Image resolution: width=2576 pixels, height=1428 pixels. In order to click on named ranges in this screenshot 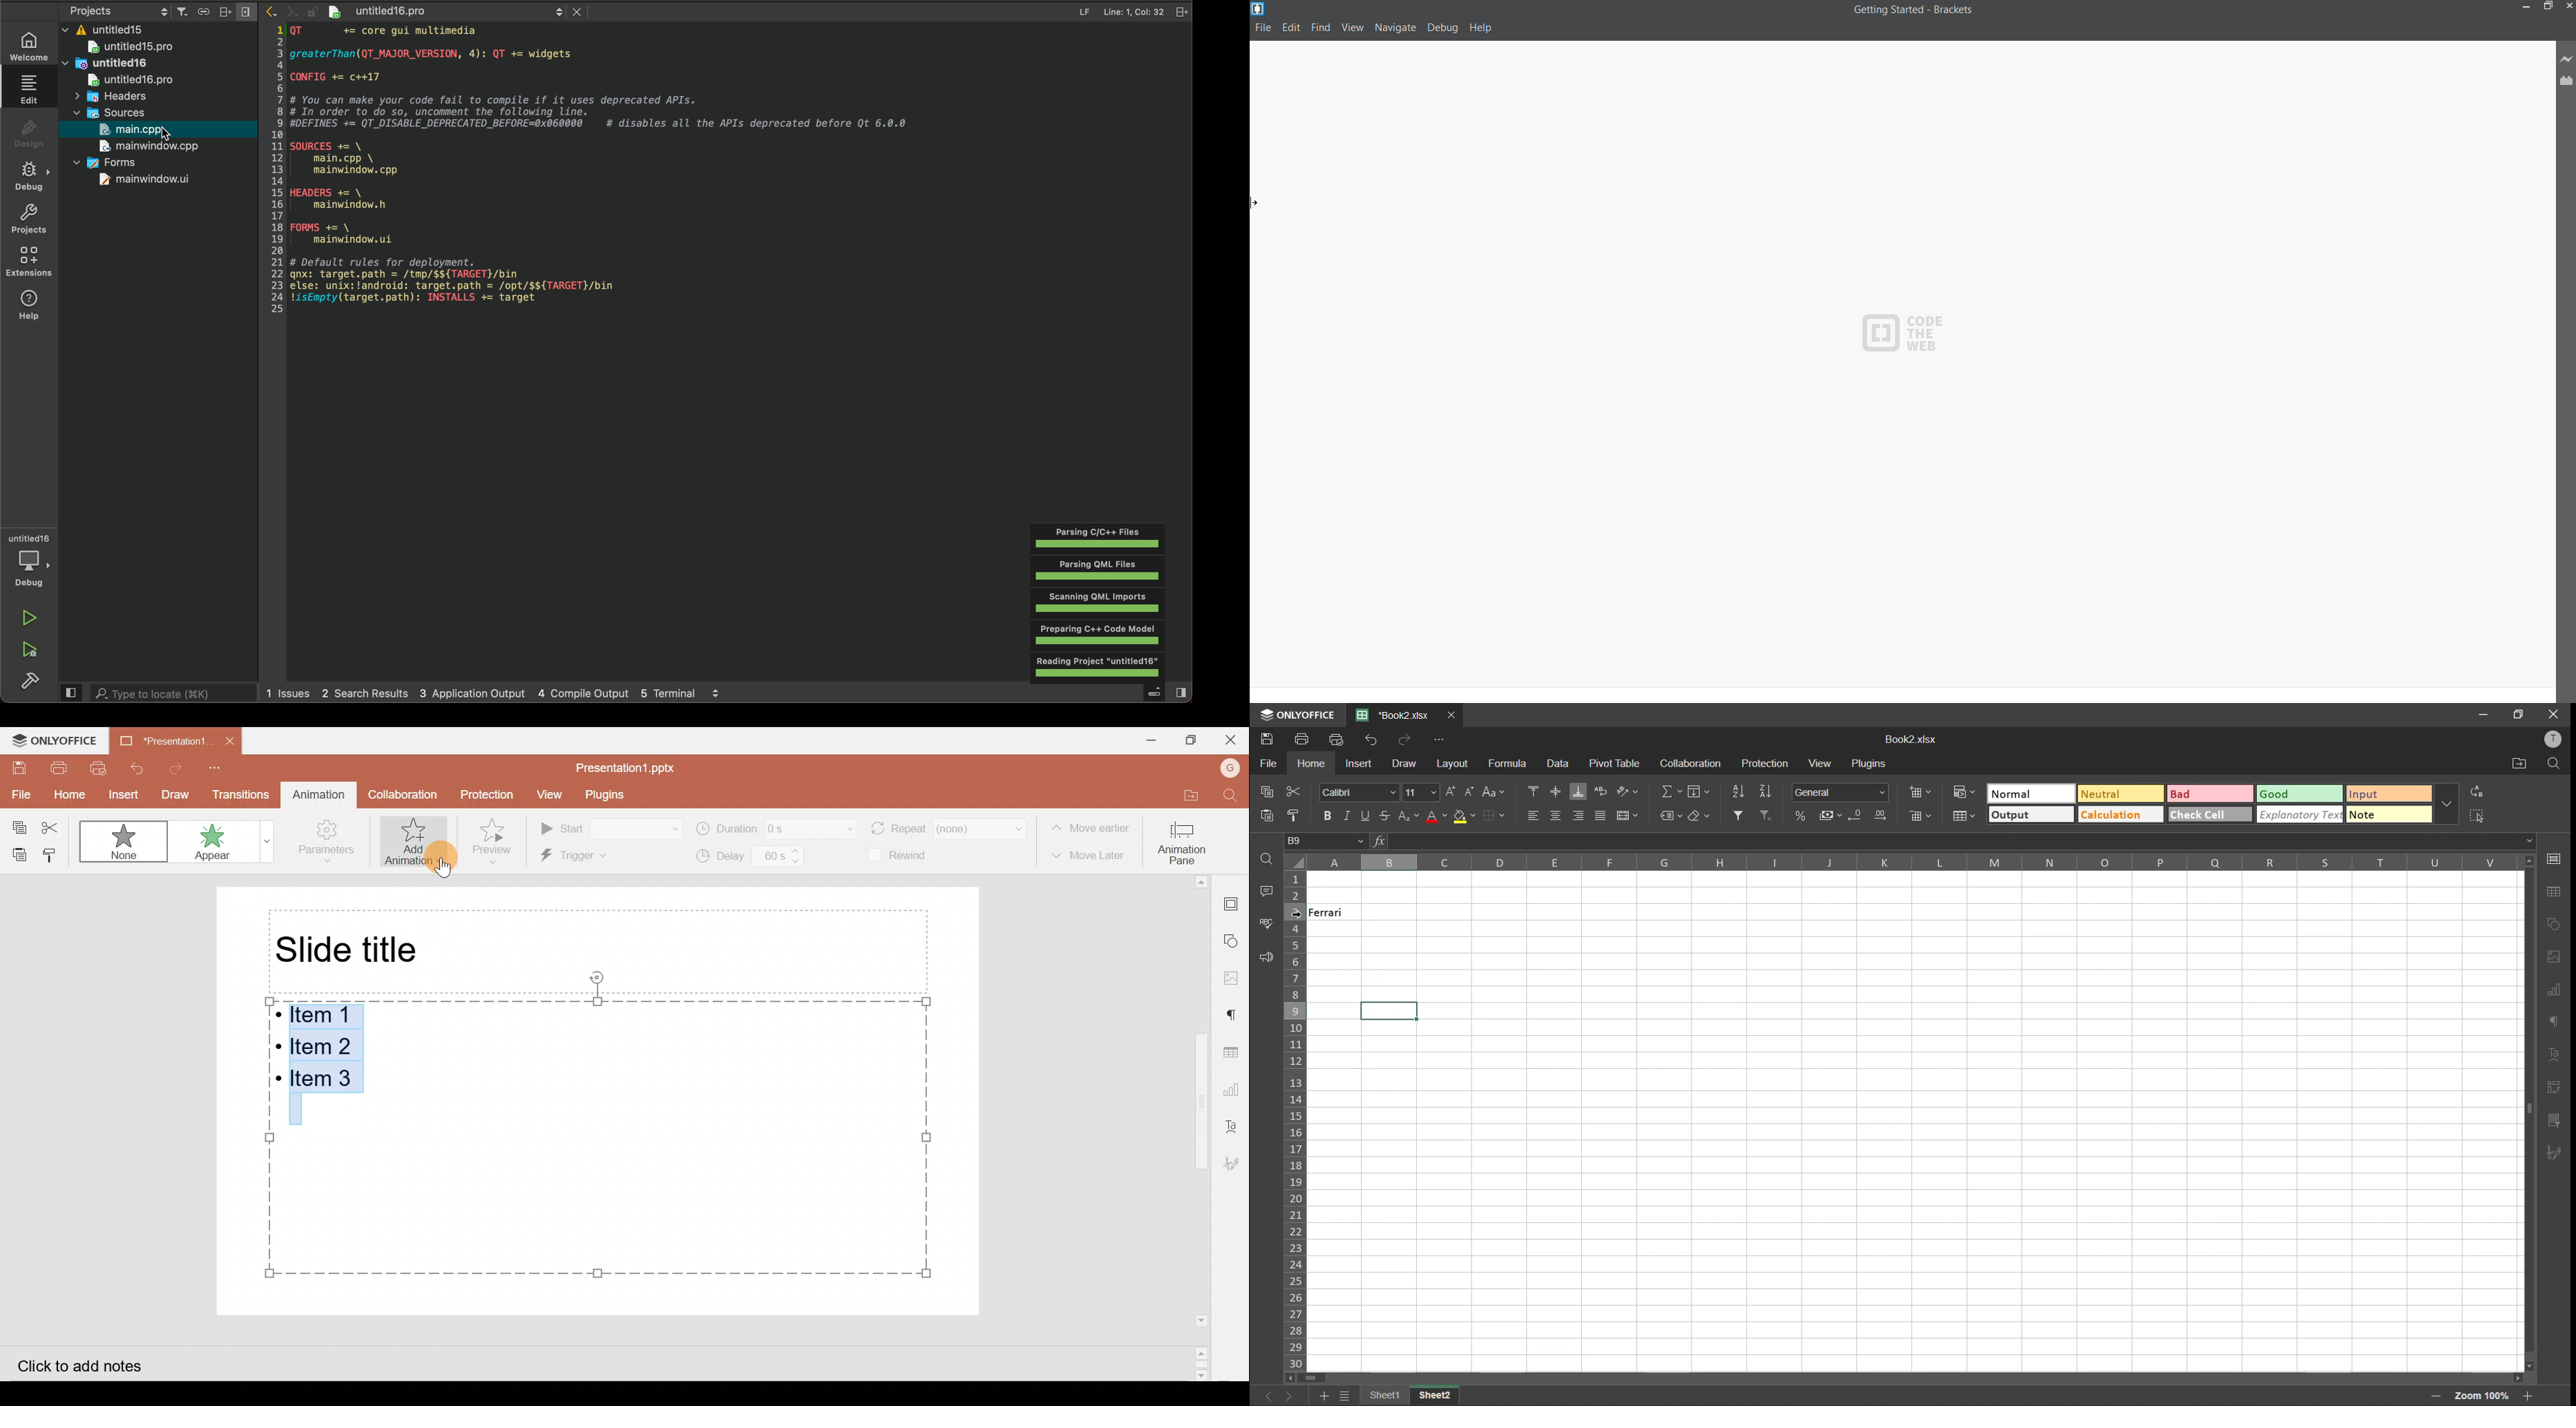, I will do `click(1670, 815)`.